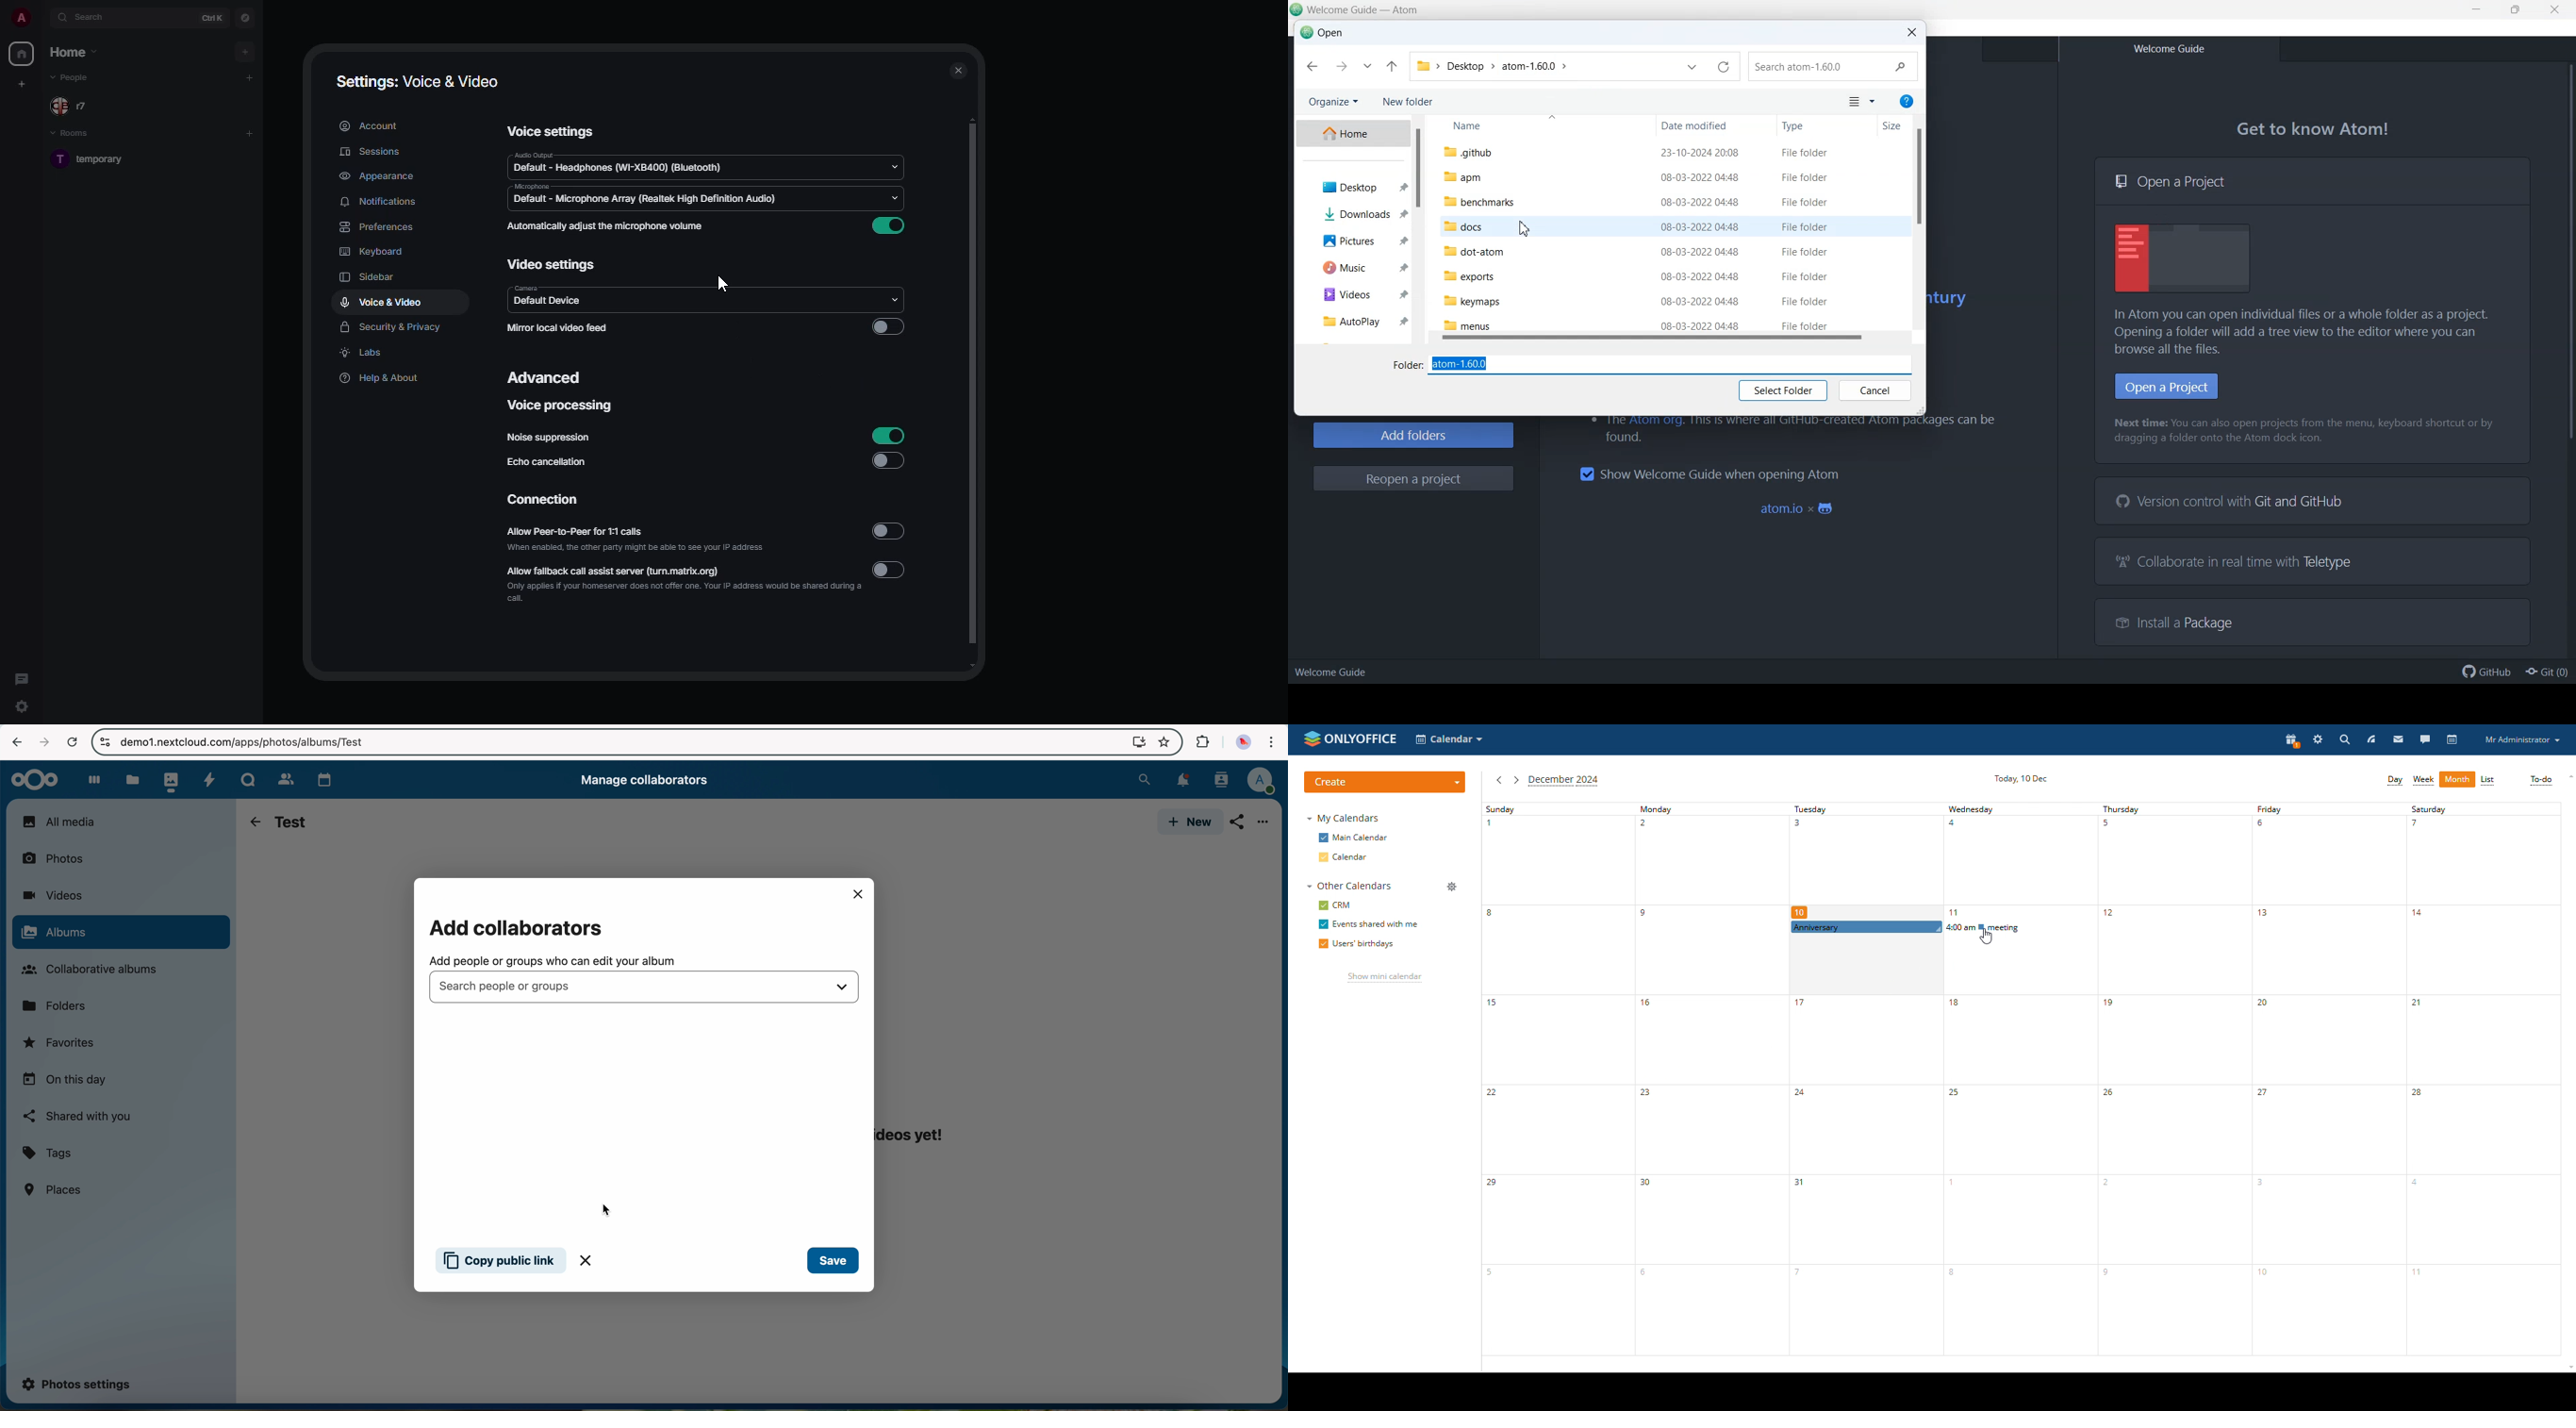  I want to click on navigate foward, so click(42, 742).